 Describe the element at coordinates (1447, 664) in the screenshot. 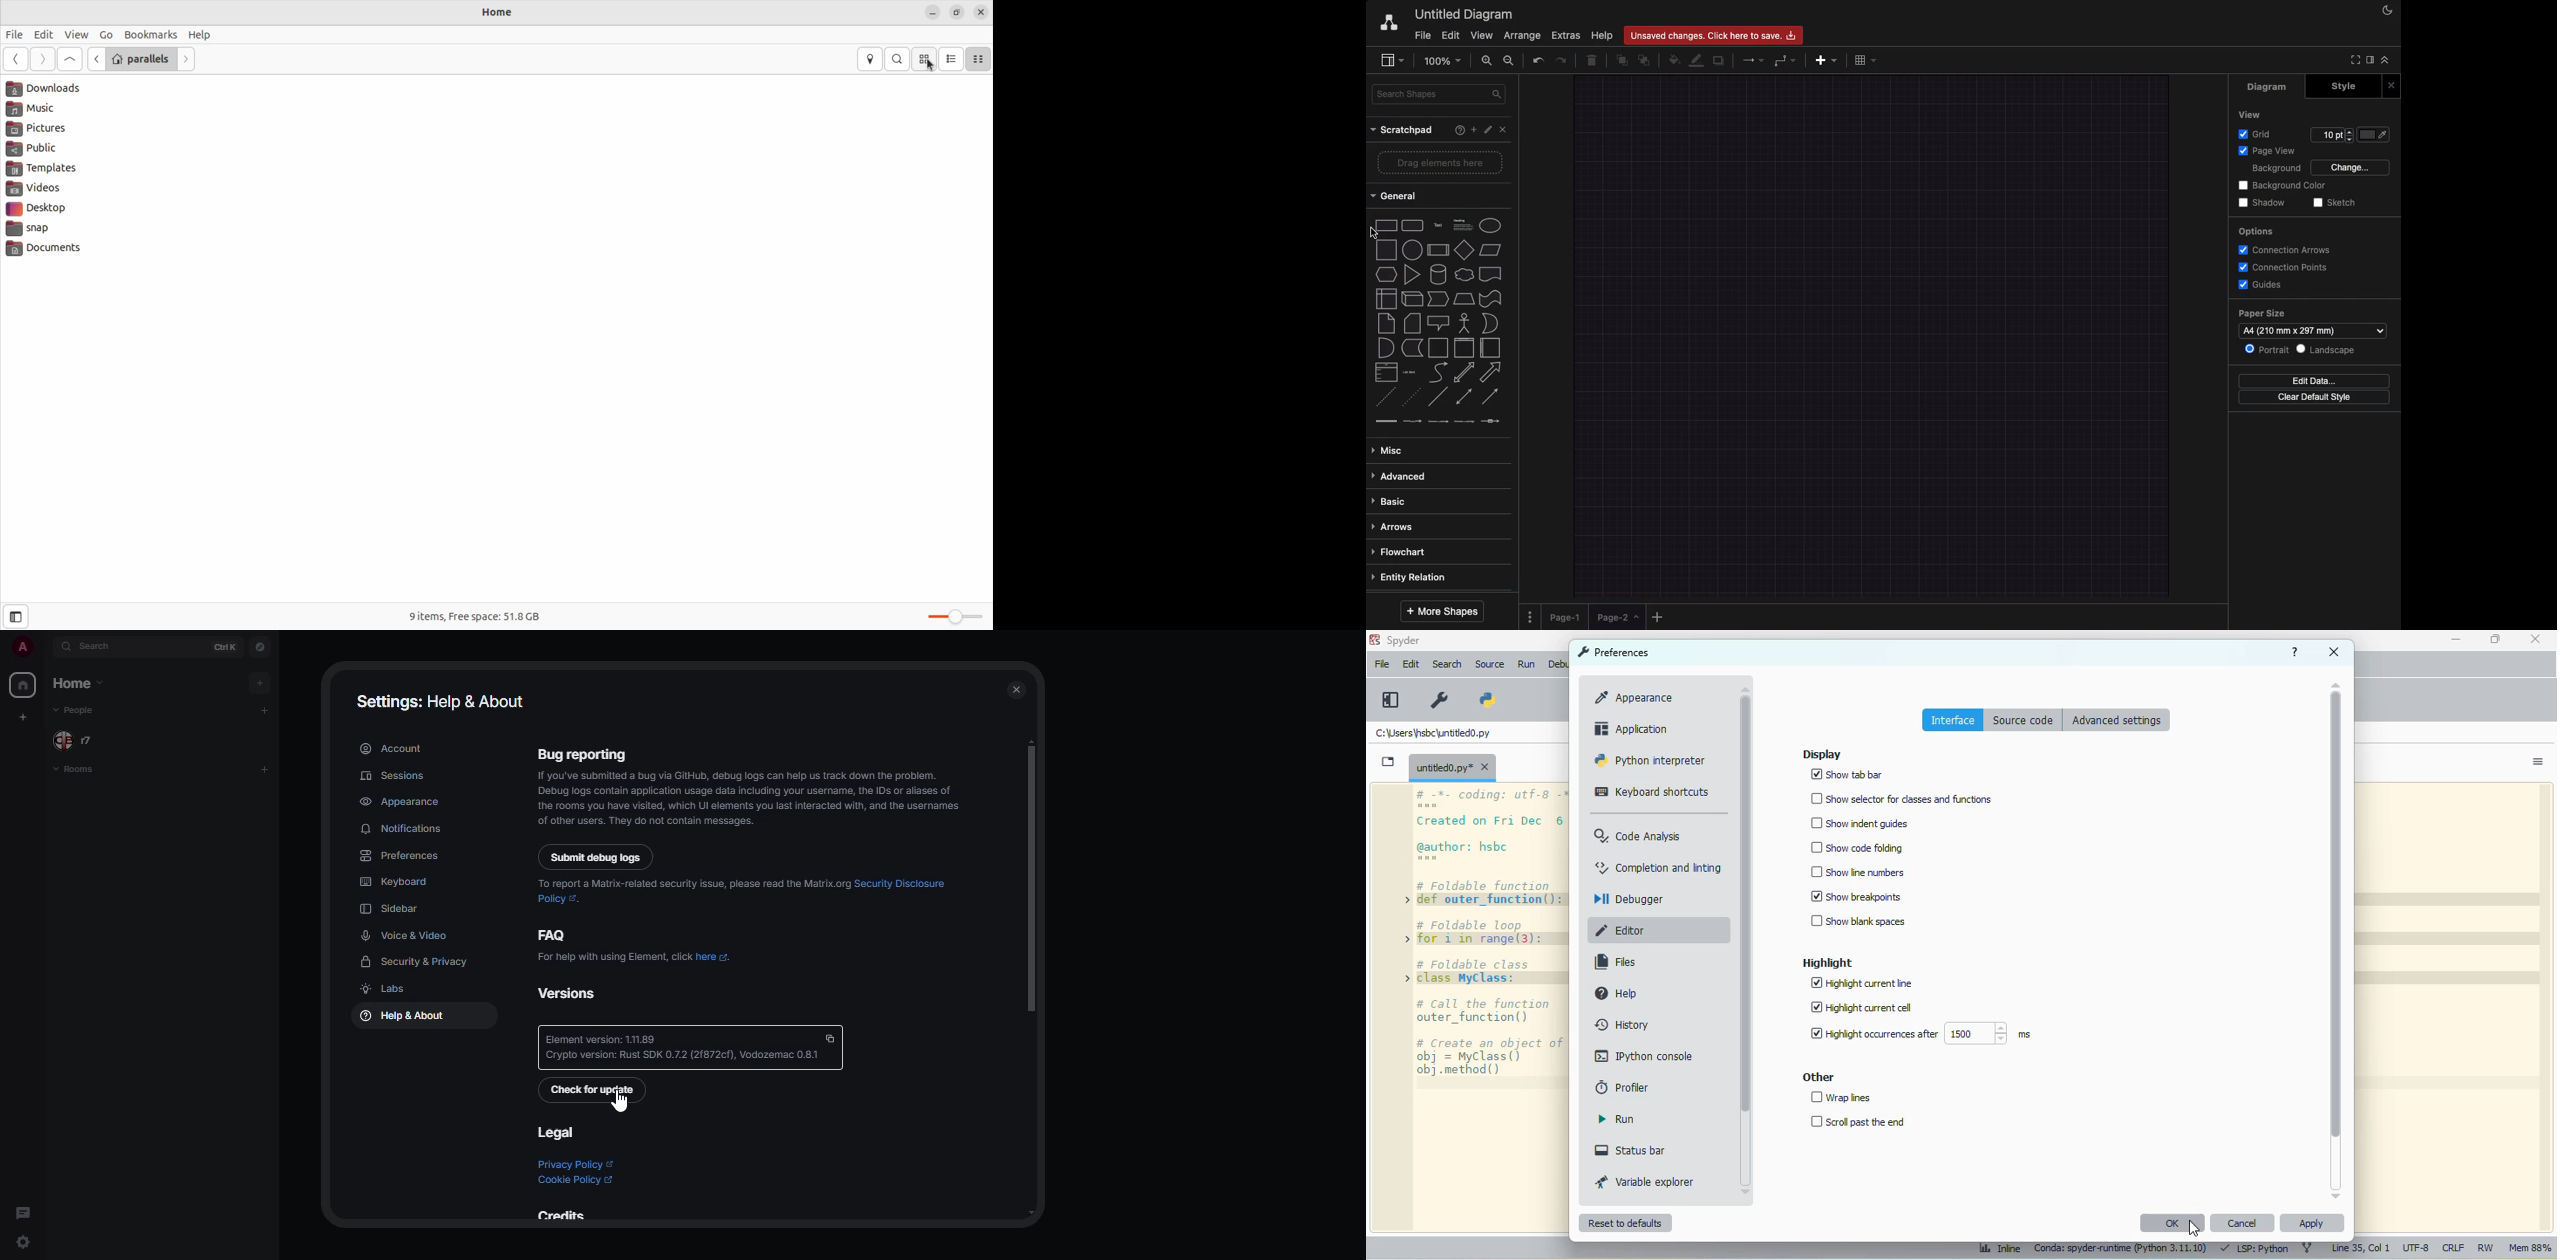

I see `search` at that location.